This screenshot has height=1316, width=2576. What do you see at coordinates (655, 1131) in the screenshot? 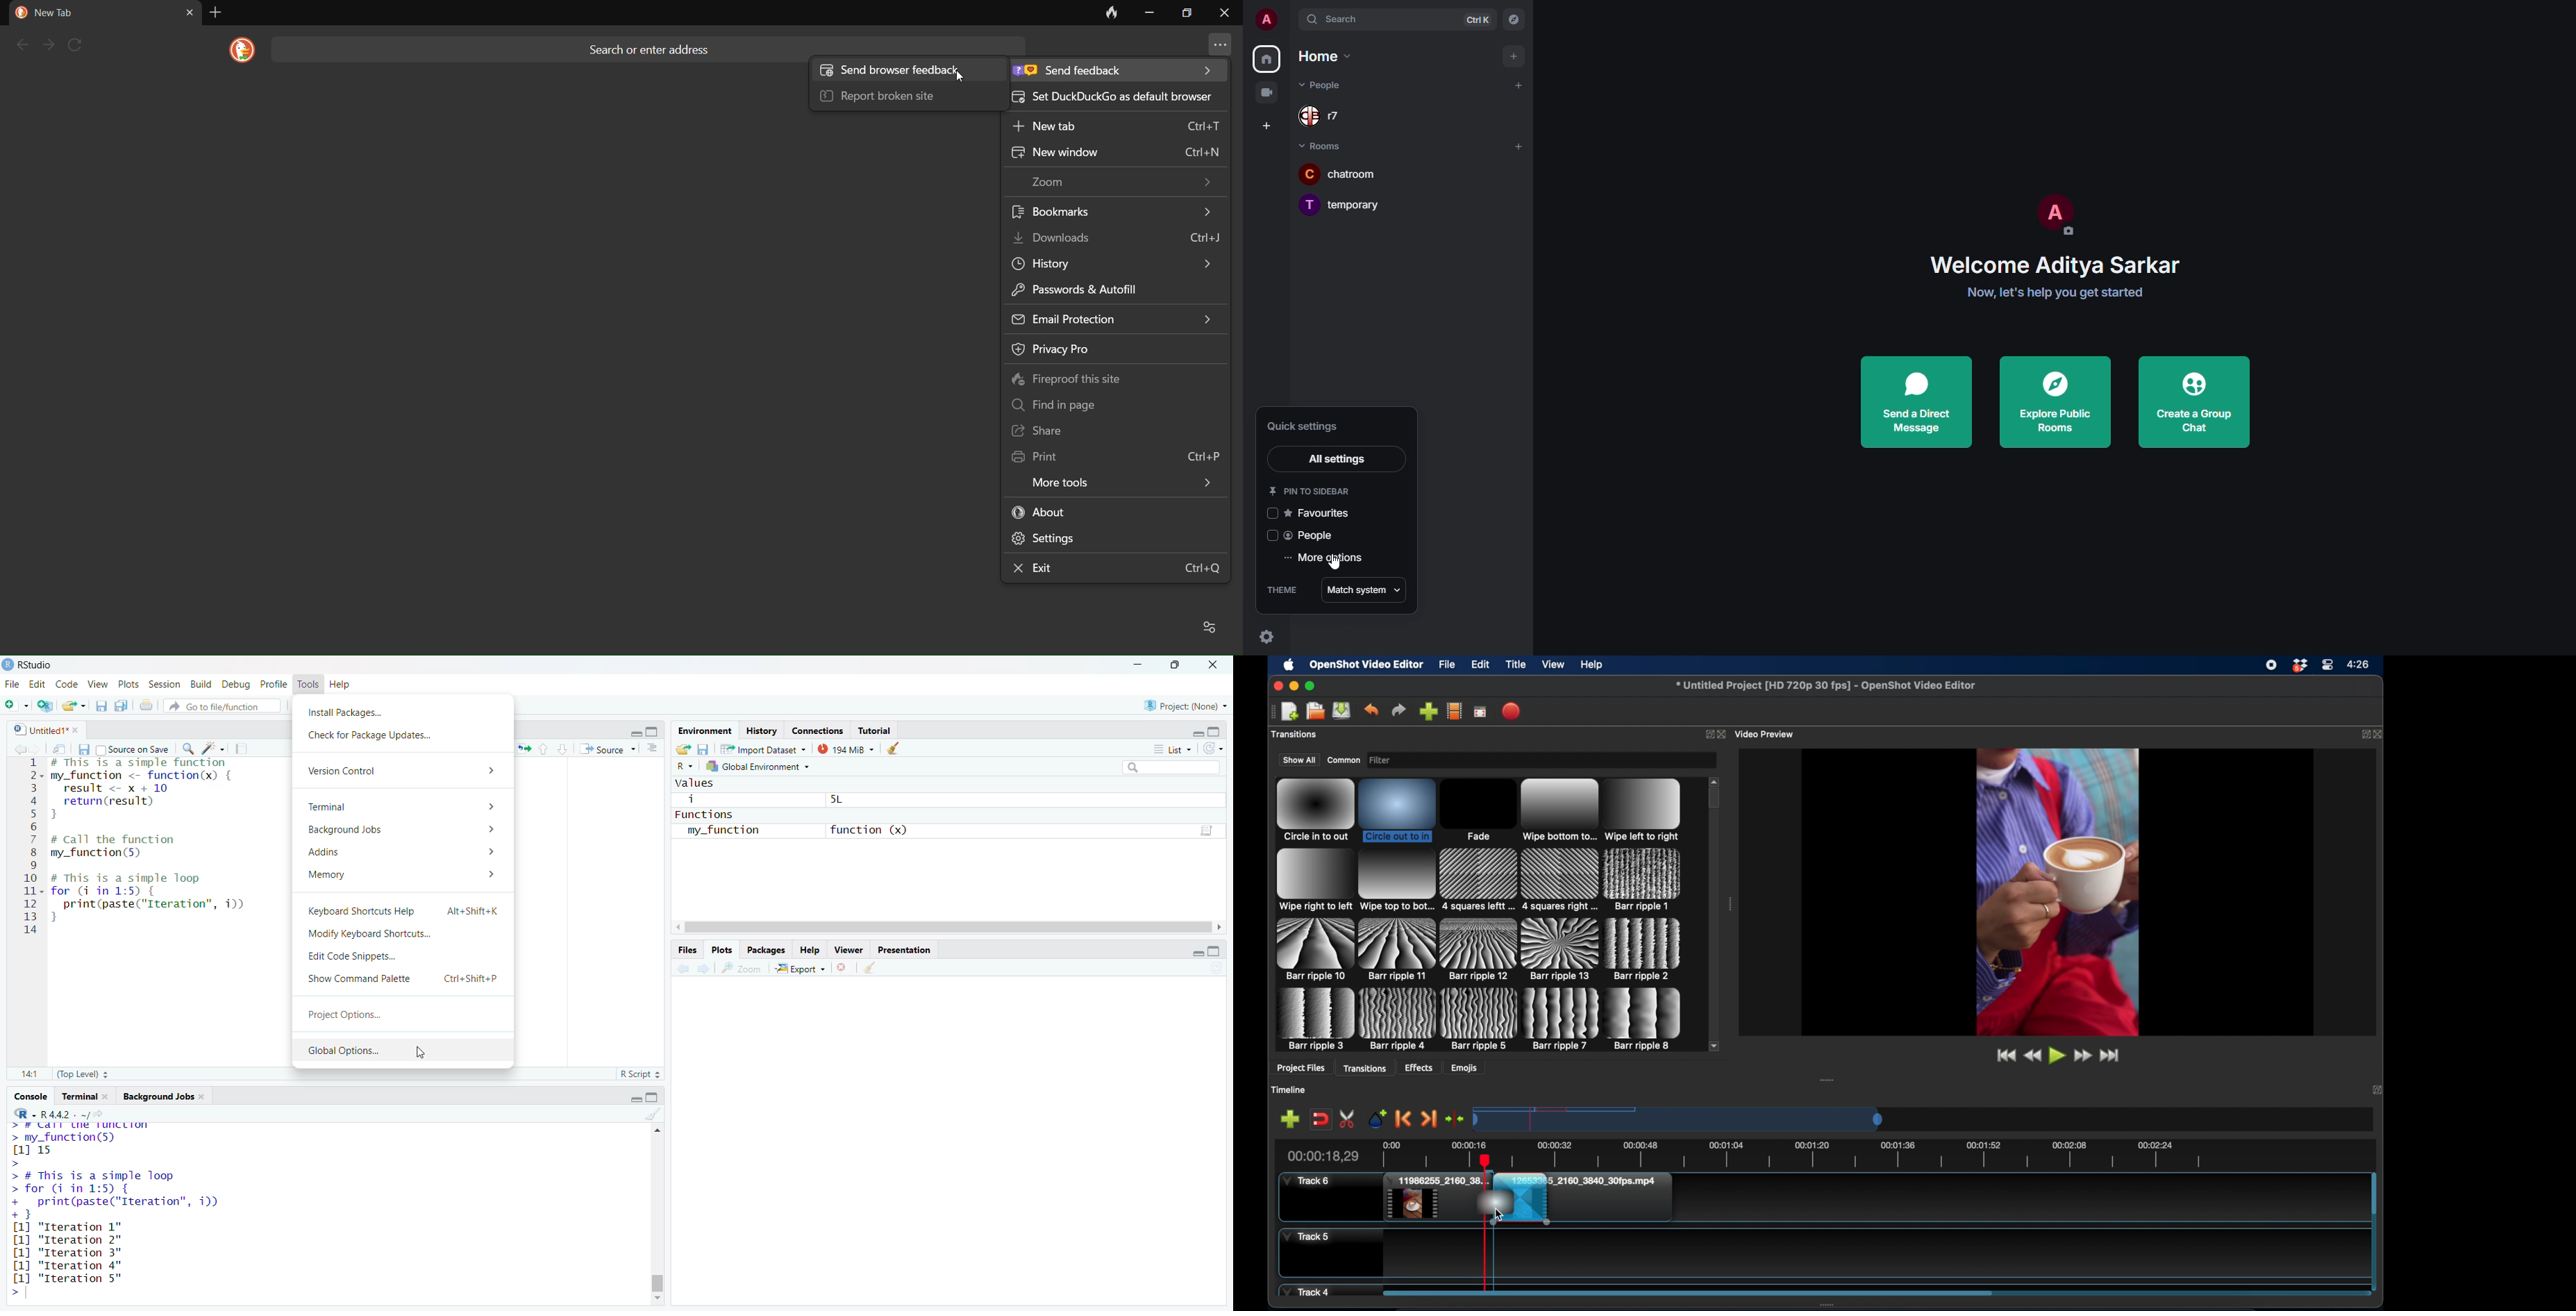
I see `move up` at bounding box center [655, 1131].